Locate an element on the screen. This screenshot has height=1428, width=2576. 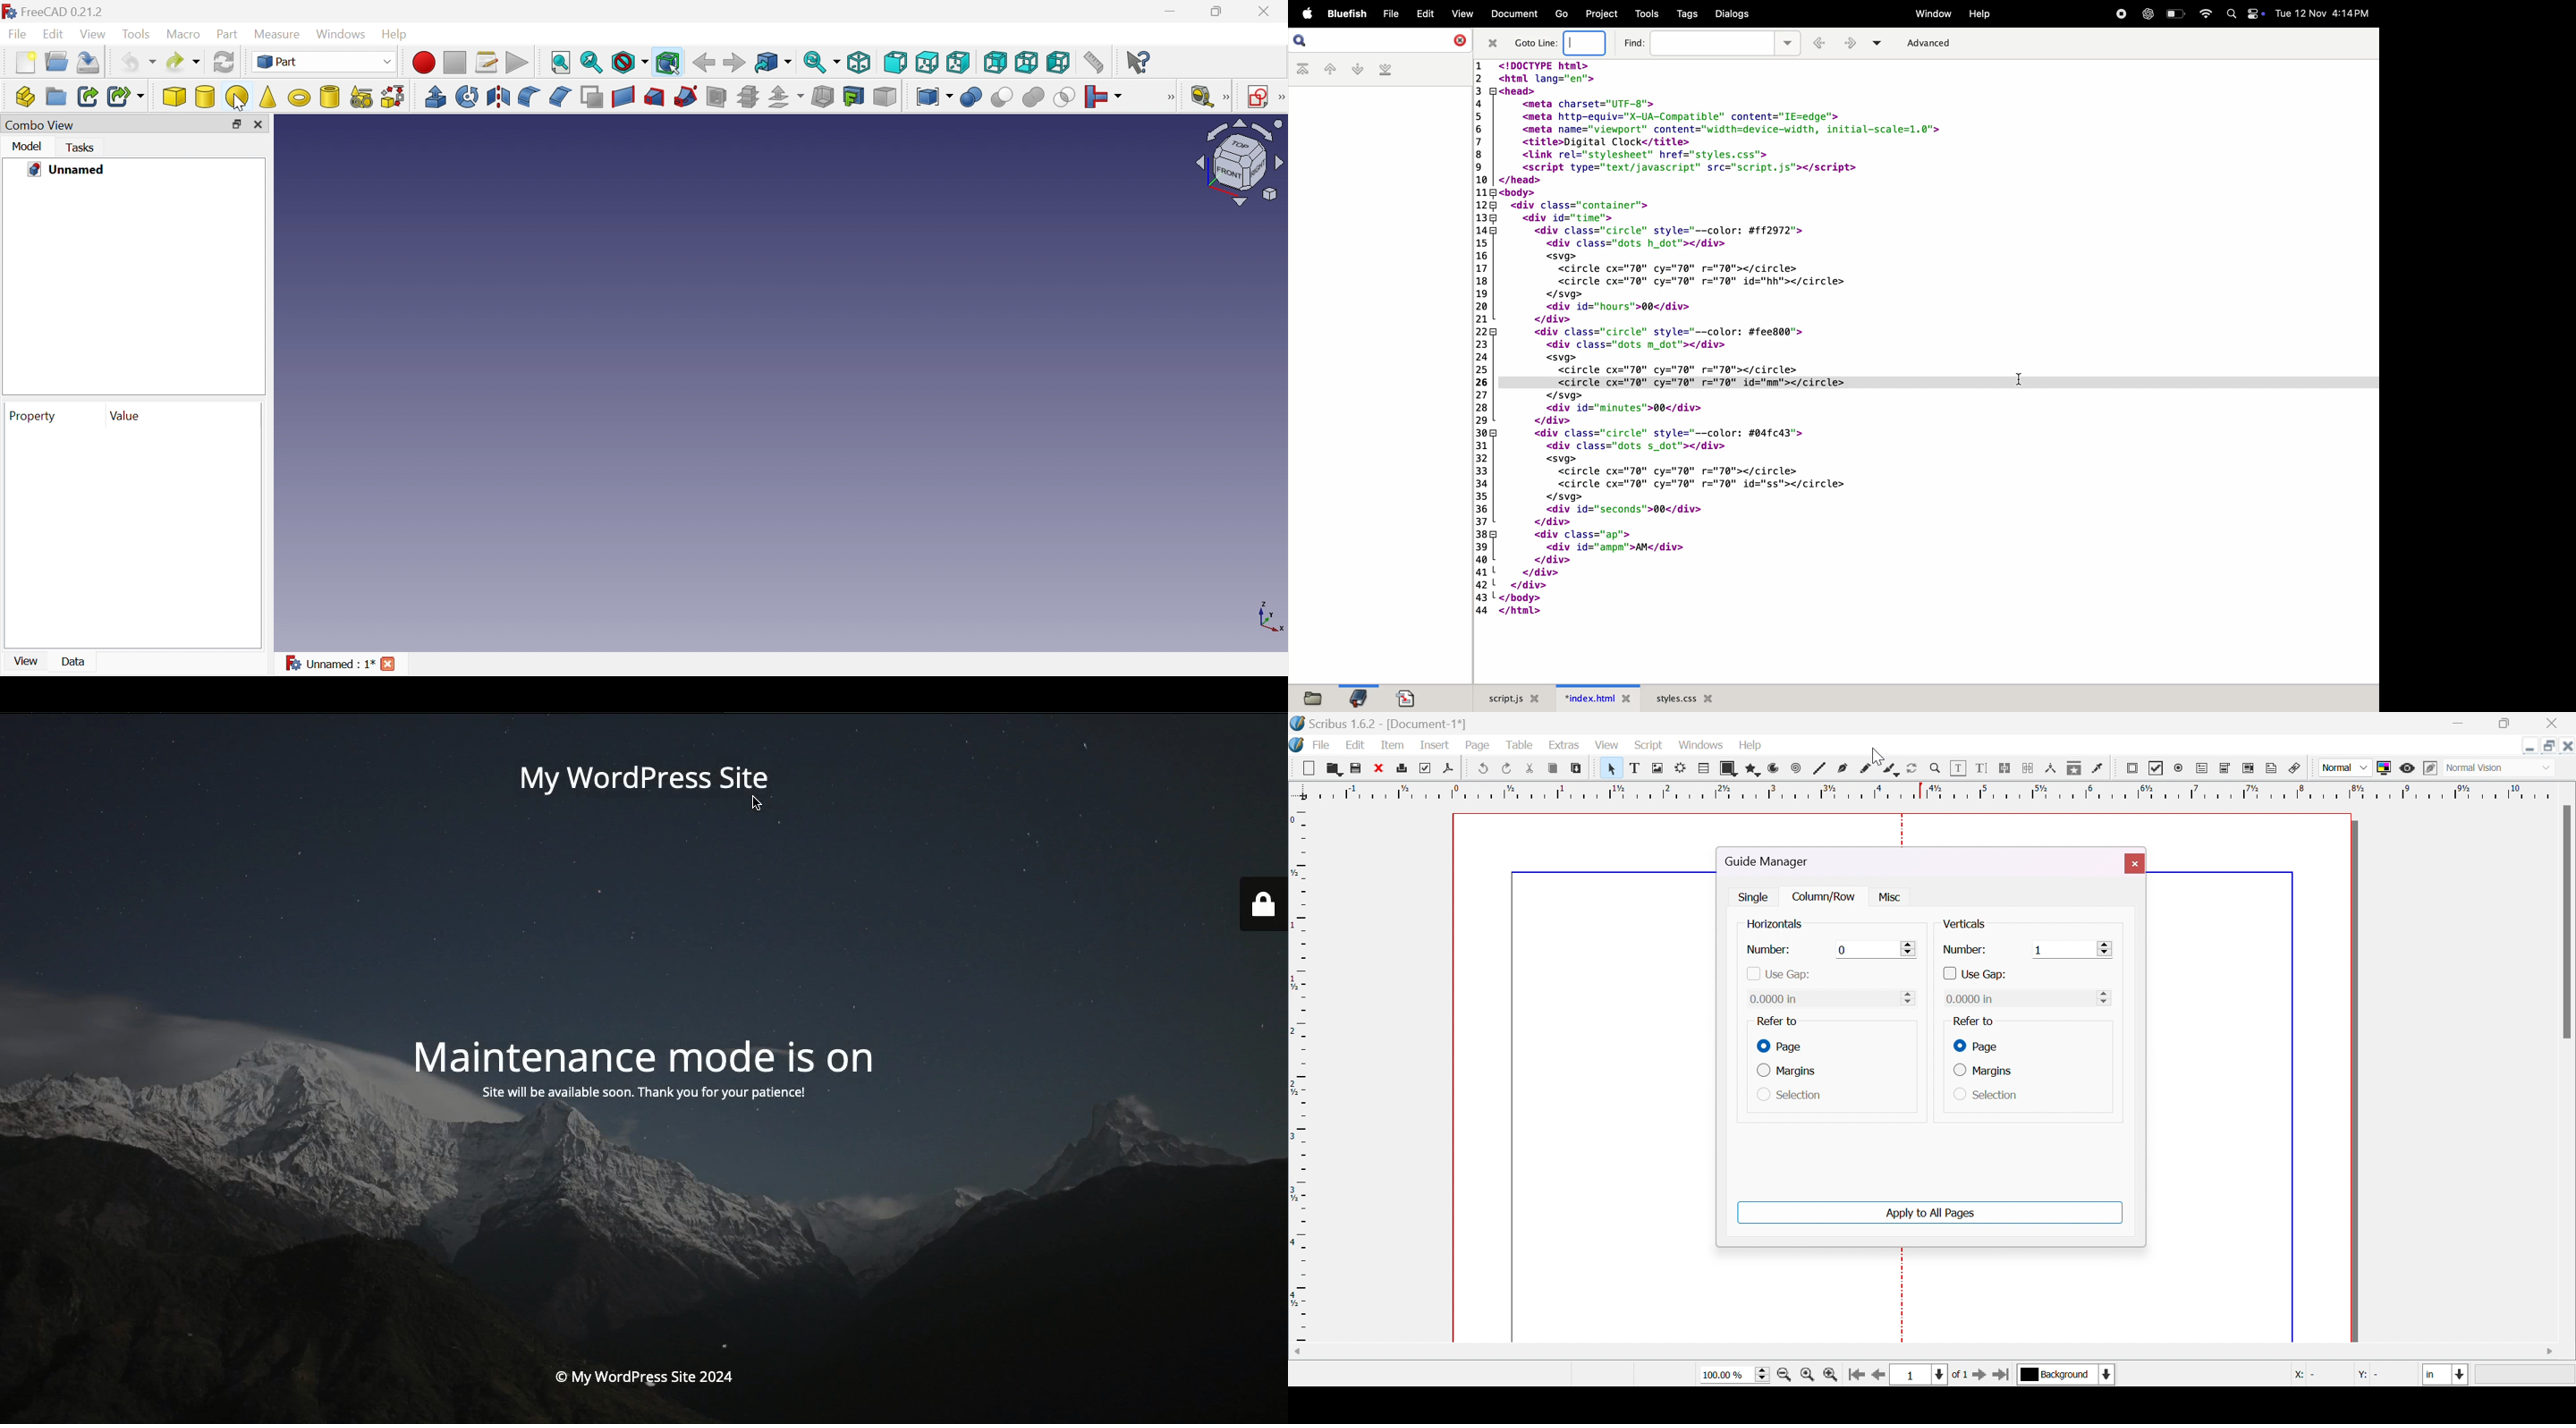
Edit is located at coordinates (54, 34).